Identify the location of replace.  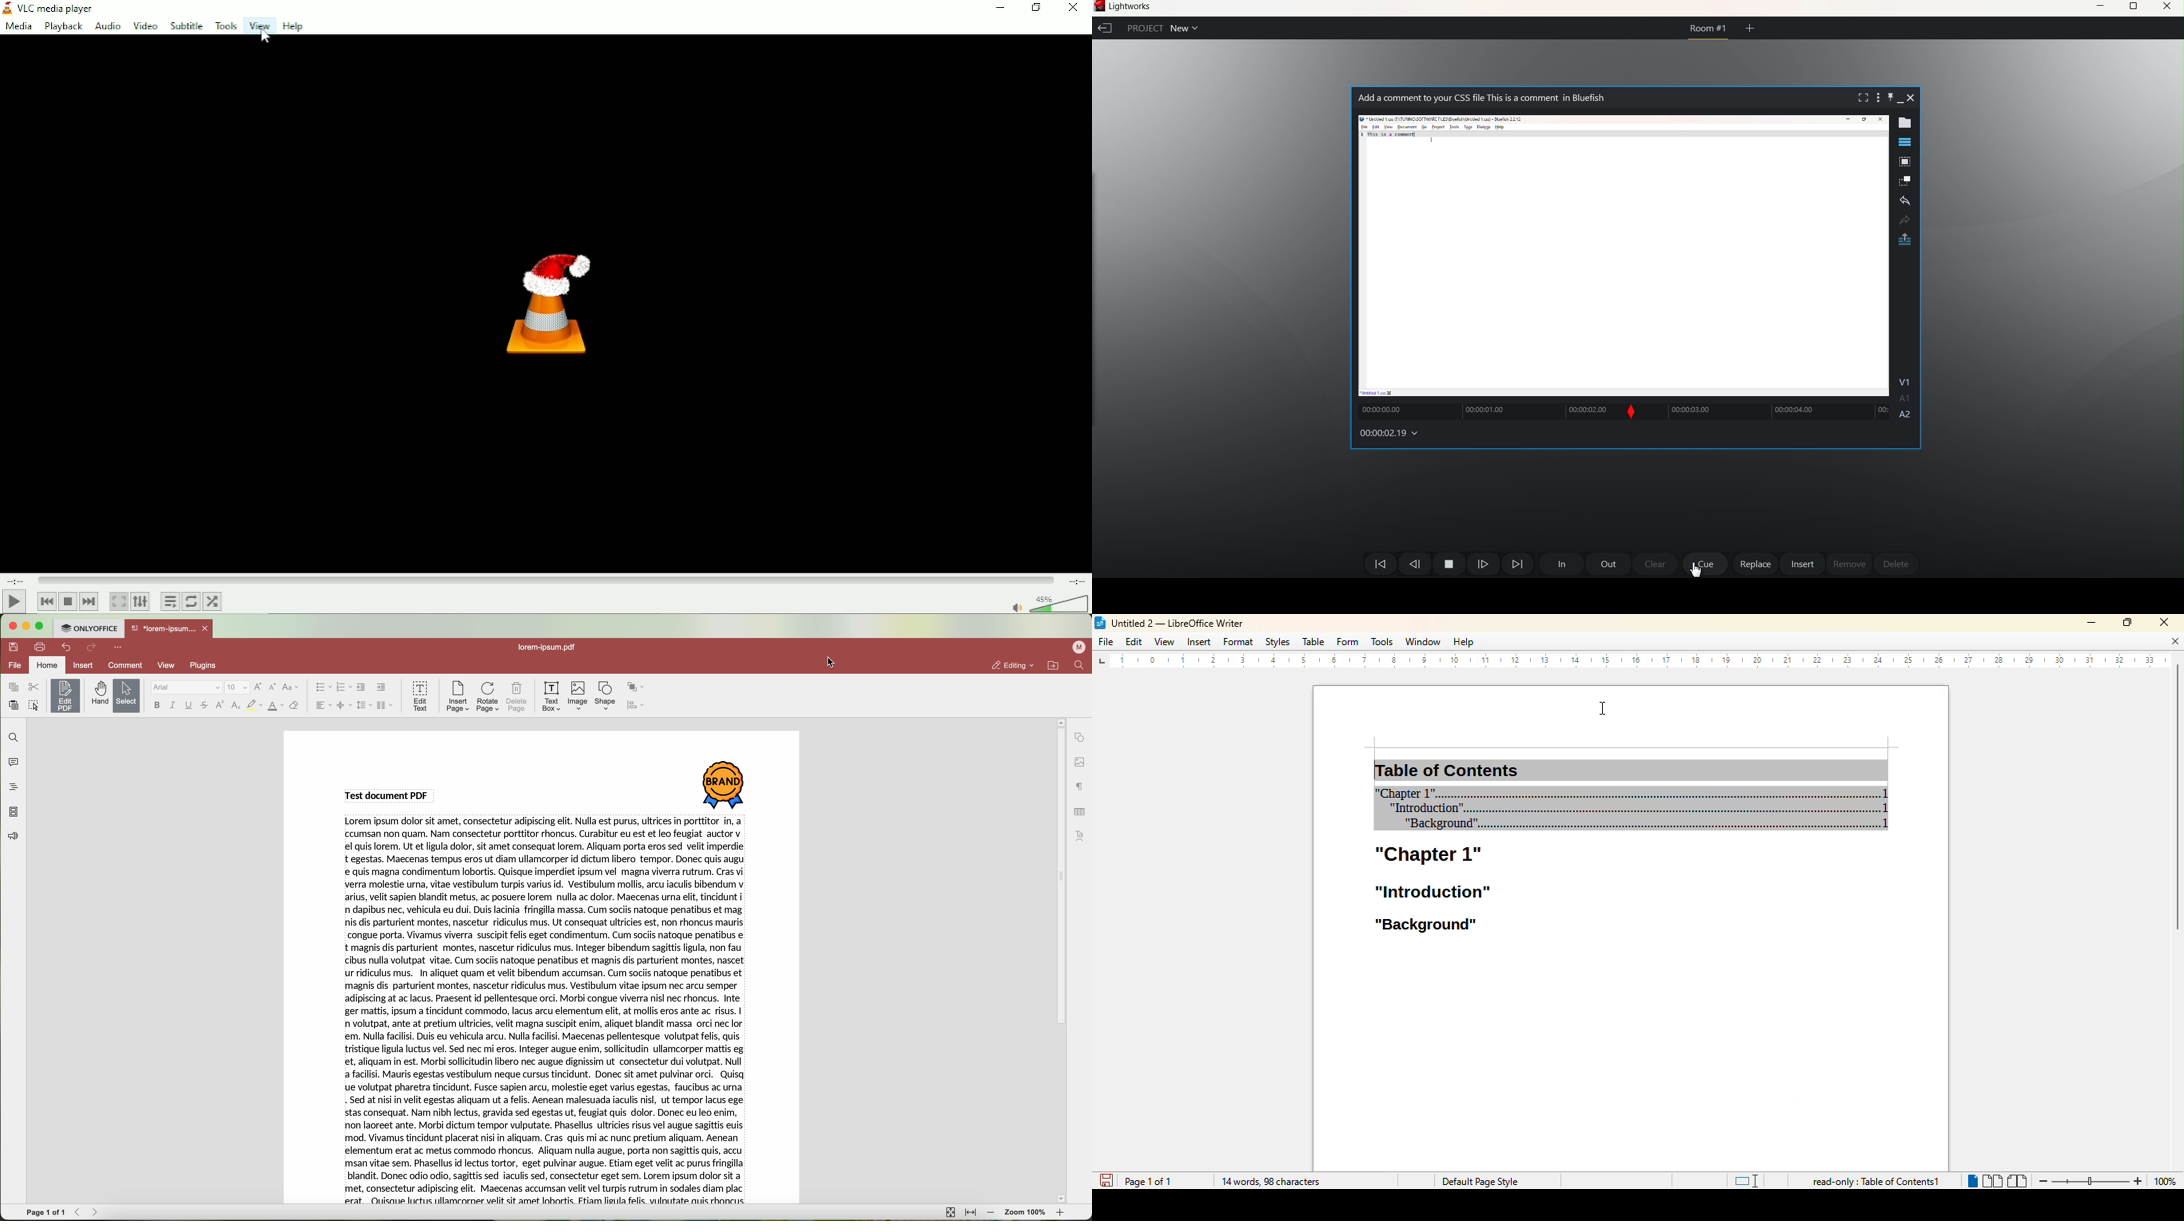
(1756, 565).